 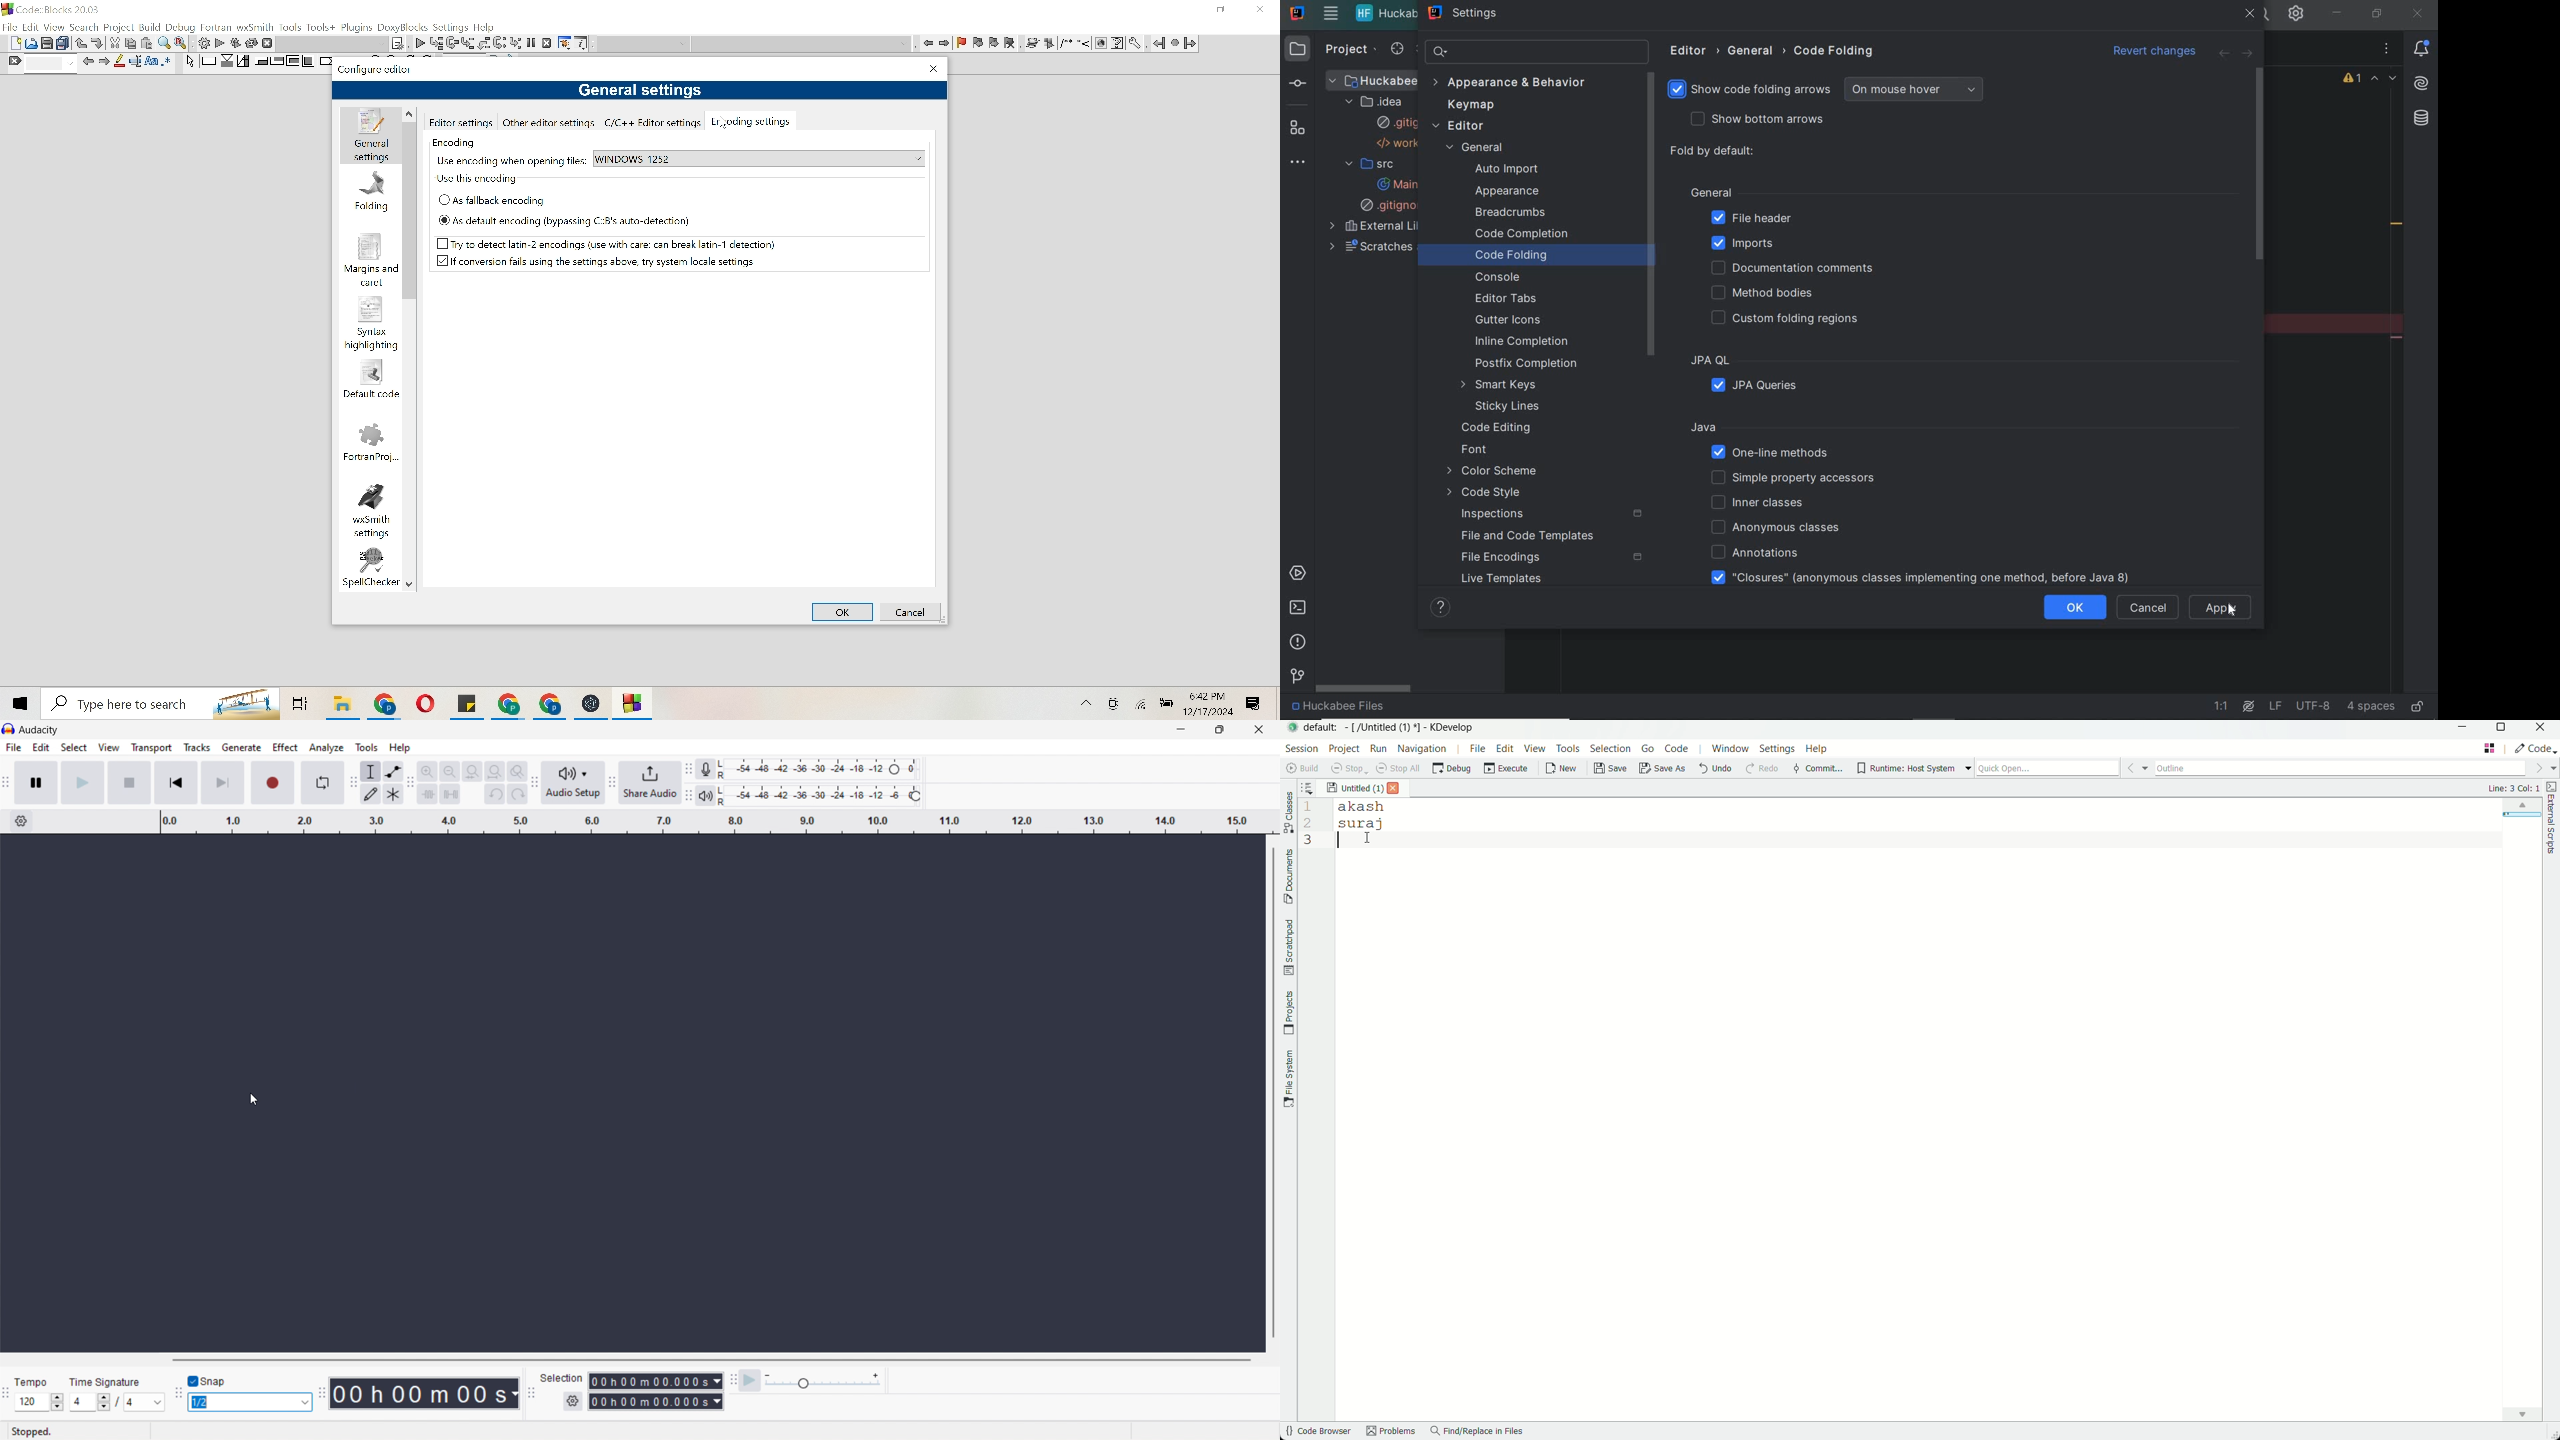 I want to click on audacity tools toolbar, so click(x=351, y=783).